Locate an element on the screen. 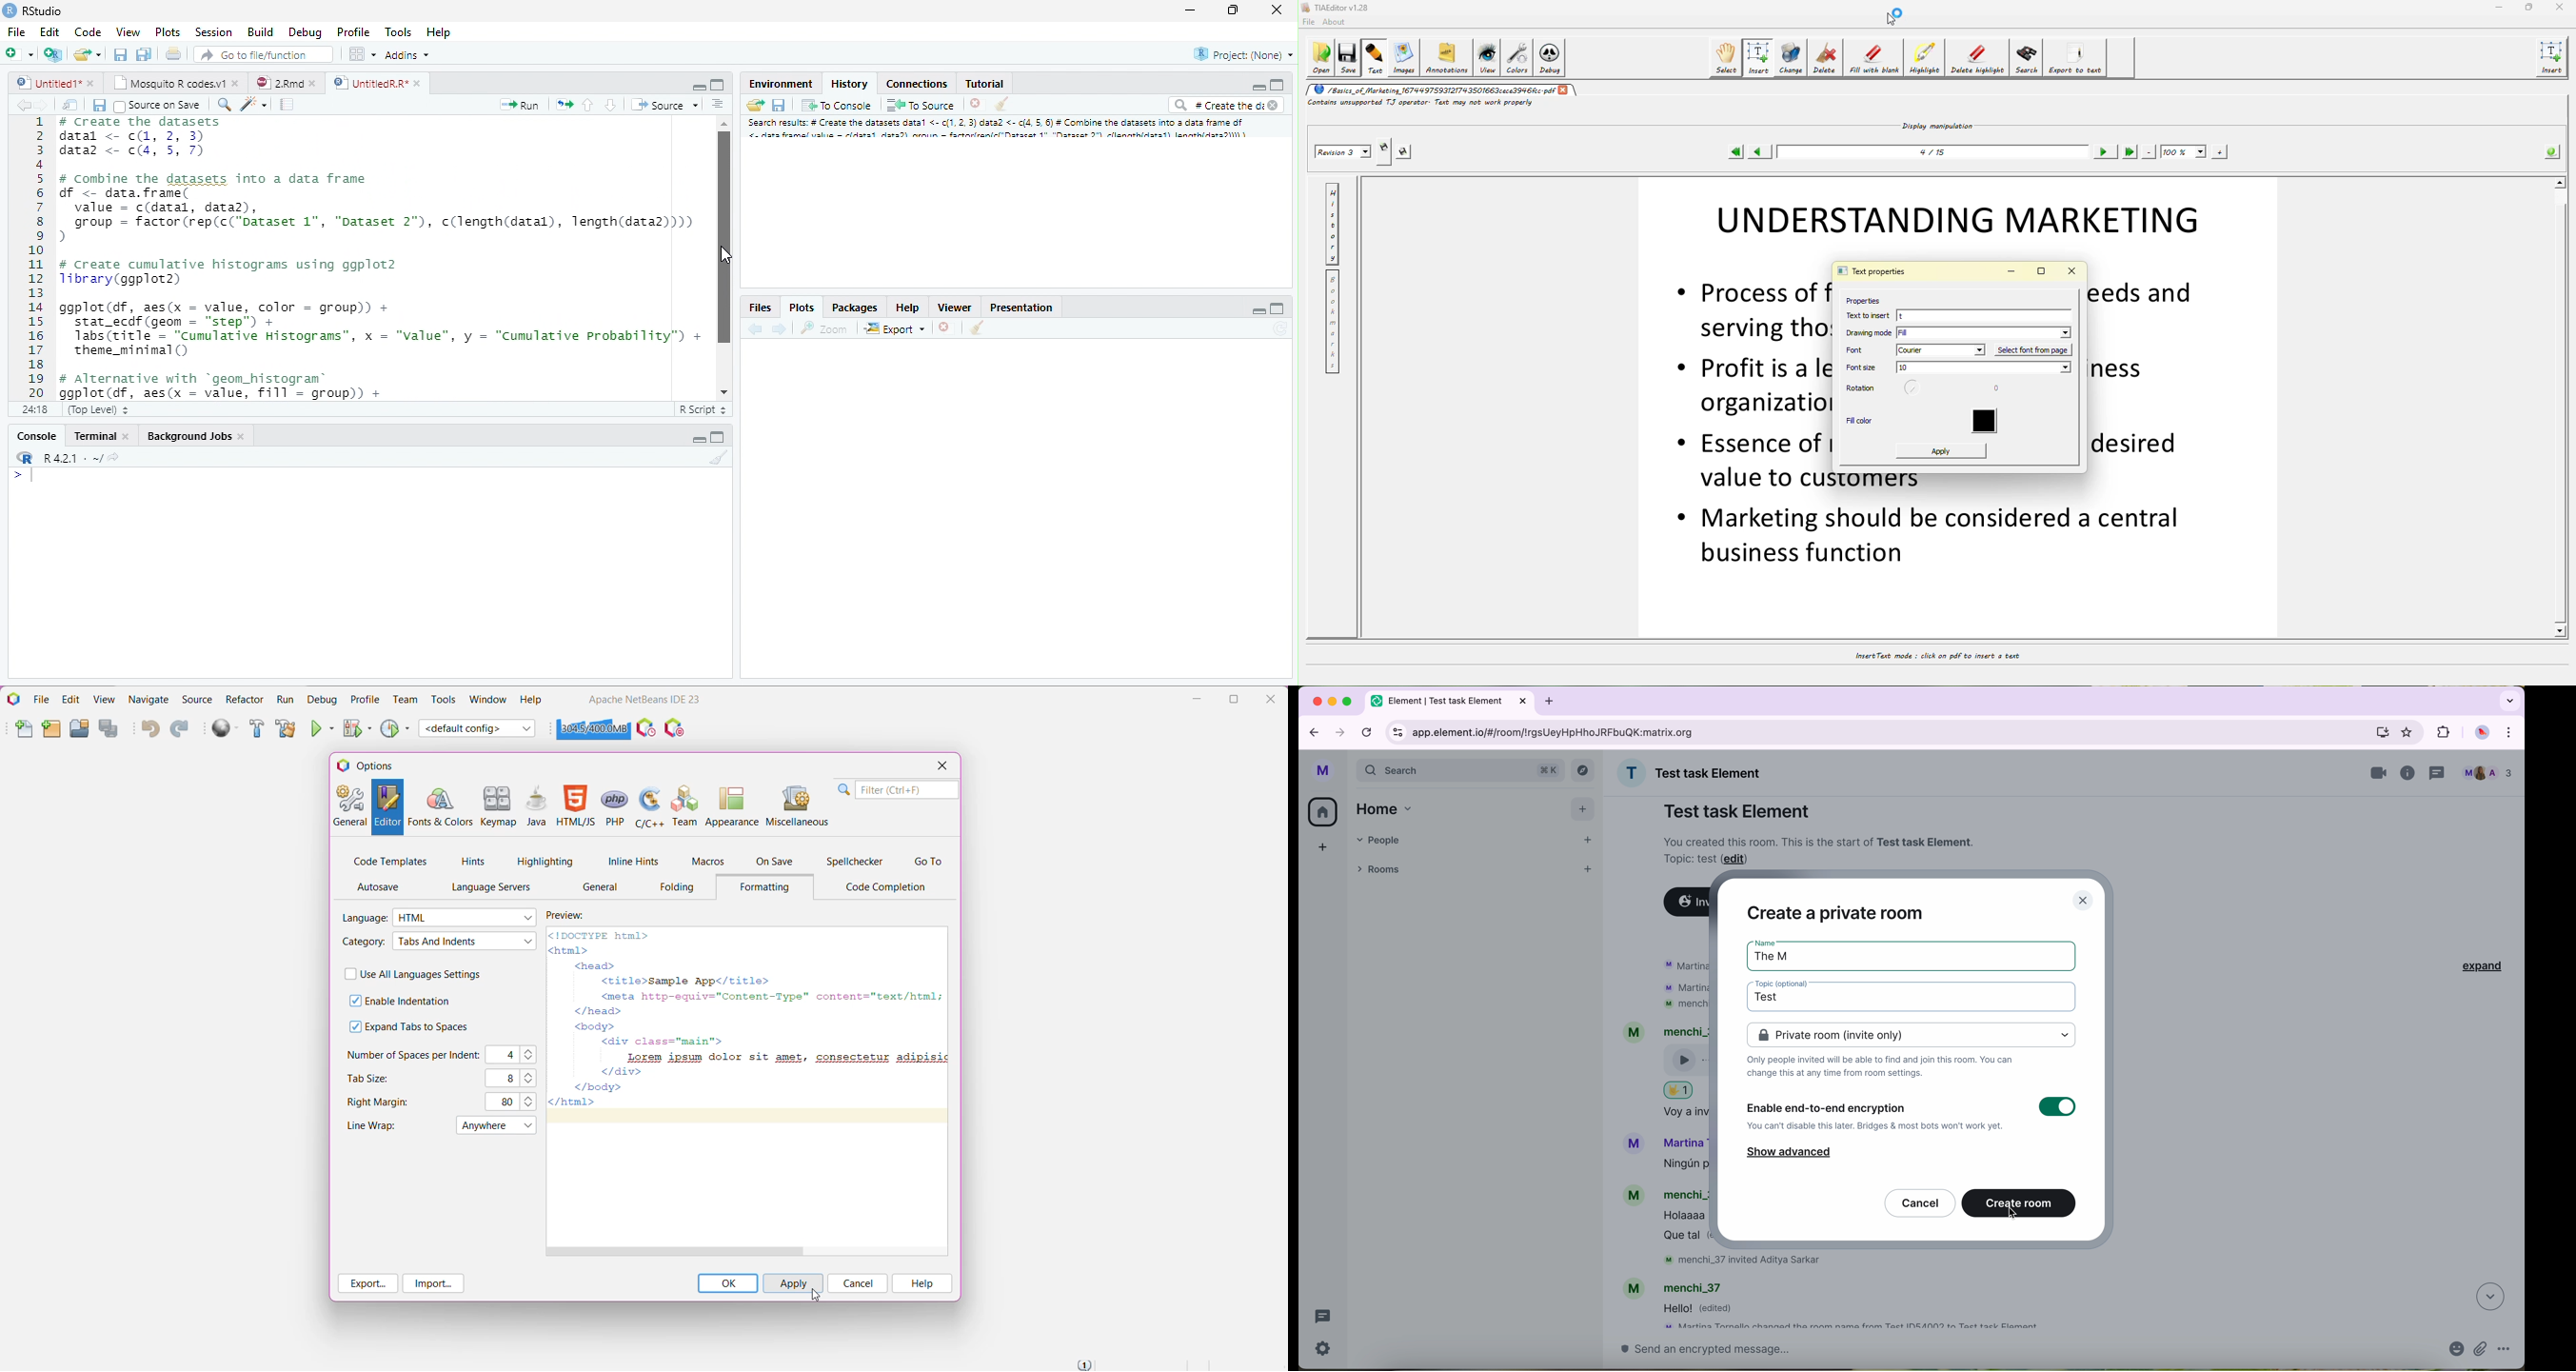  Maximize is located at coordinates (1232, 10).